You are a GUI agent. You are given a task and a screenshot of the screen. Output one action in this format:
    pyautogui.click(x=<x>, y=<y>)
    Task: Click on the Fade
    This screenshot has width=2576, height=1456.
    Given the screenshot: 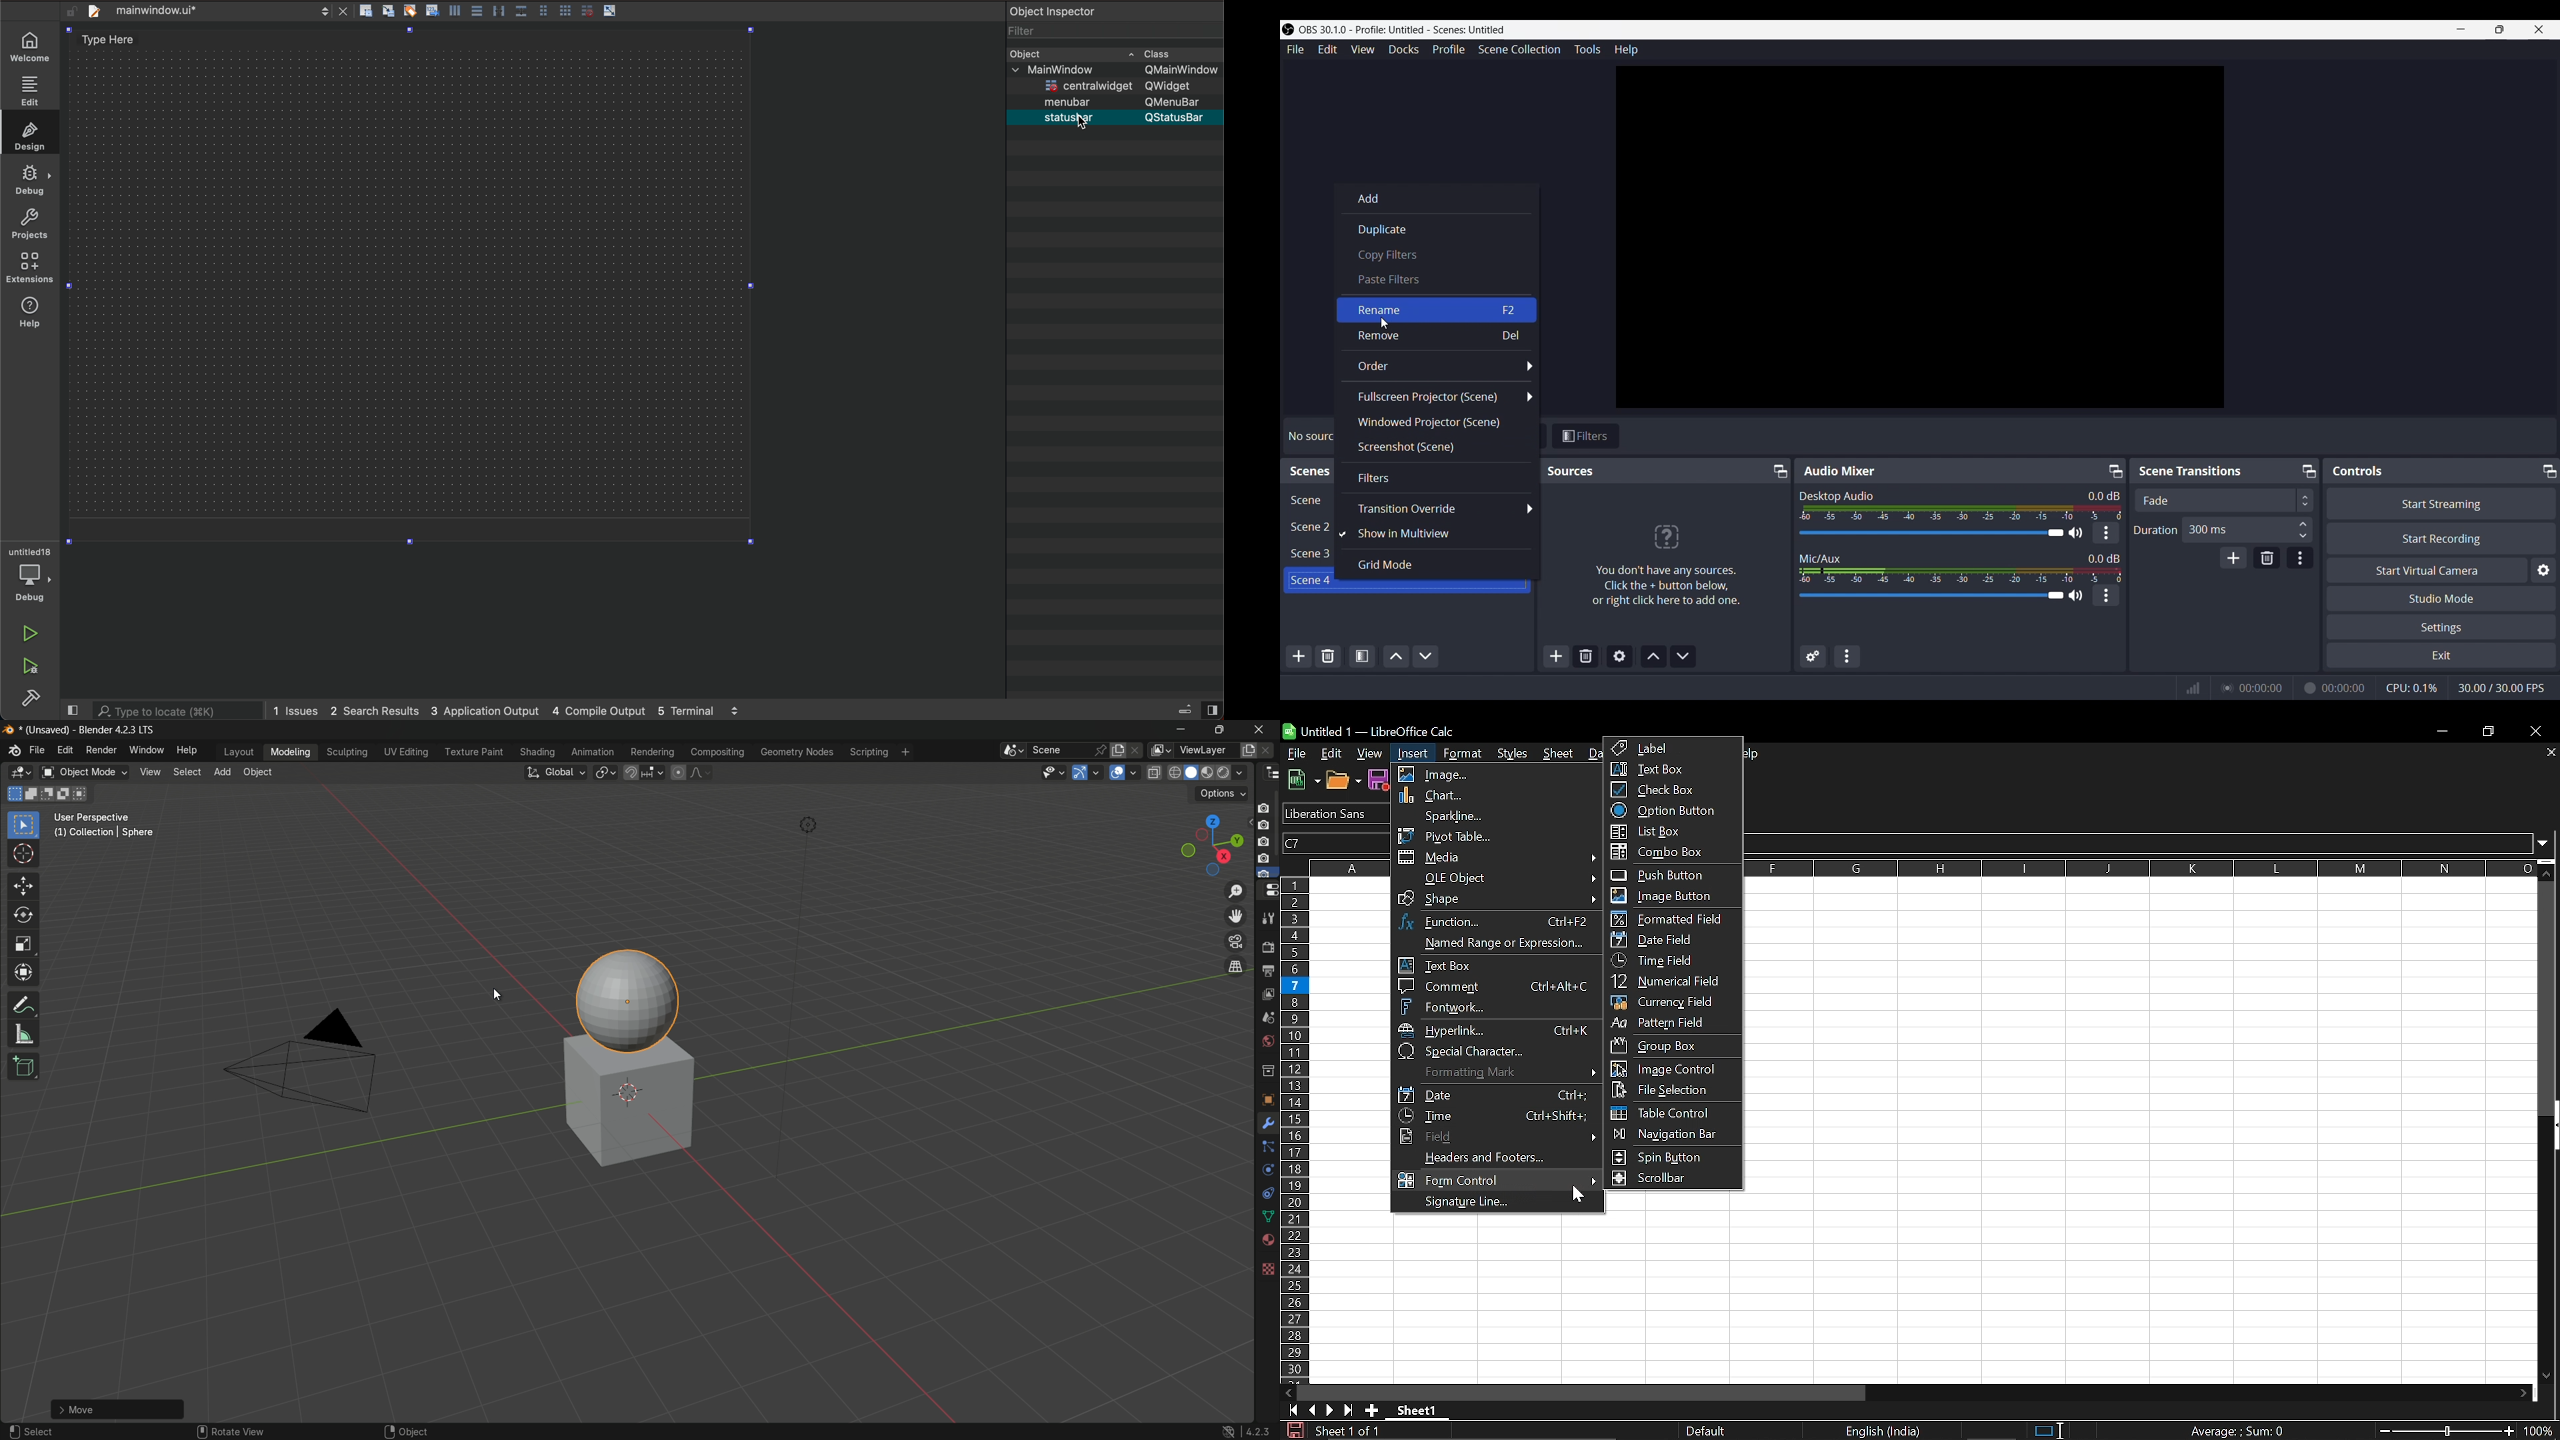 What is the action you would take?
    pyautogui.click(x=2156, y=501)
    